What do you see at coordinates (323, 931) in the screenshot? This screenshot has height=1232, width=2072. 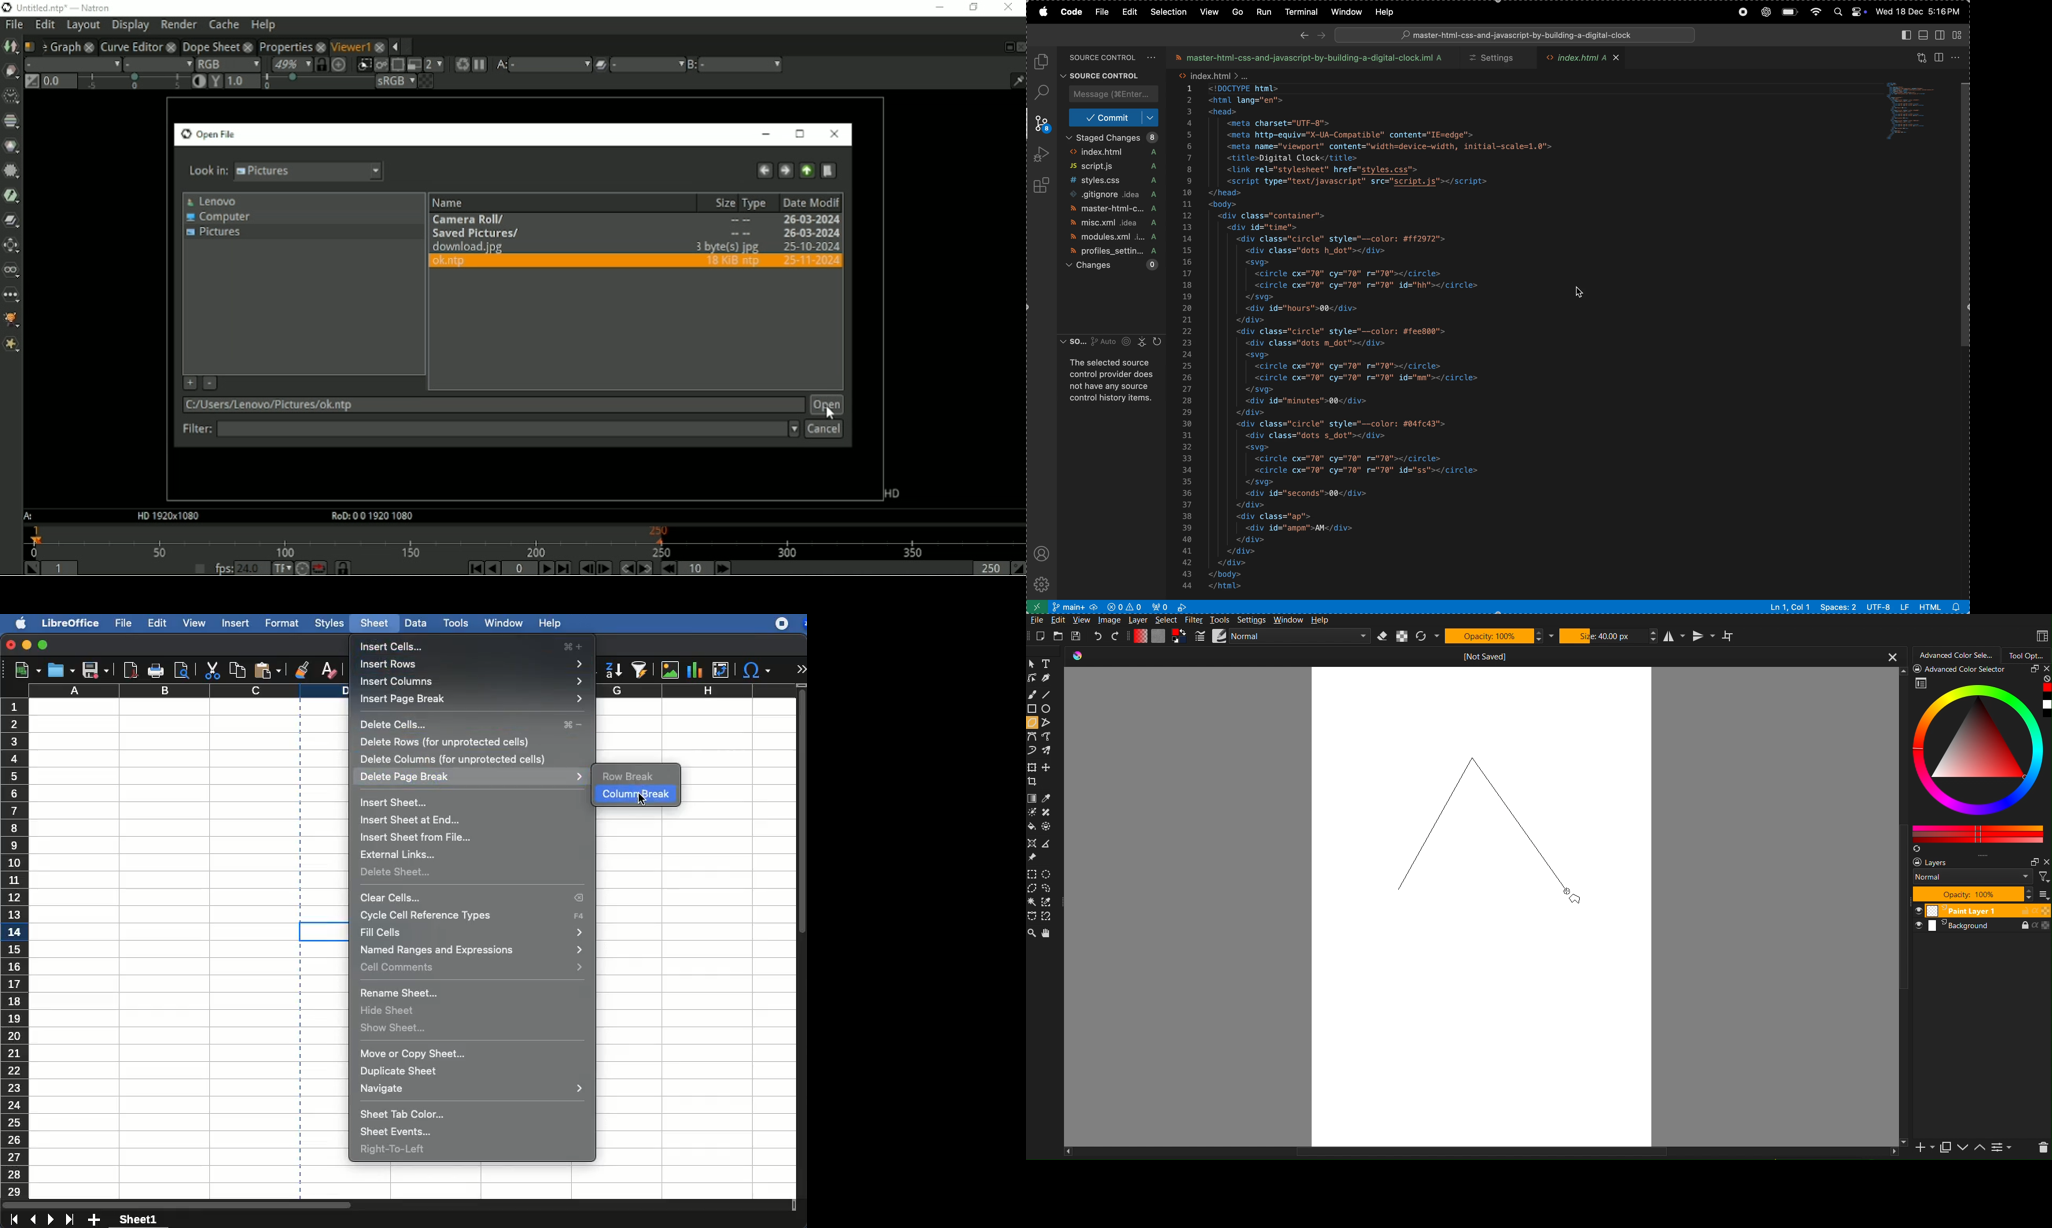 I see `cell selected` at bounding box center [323, 931].